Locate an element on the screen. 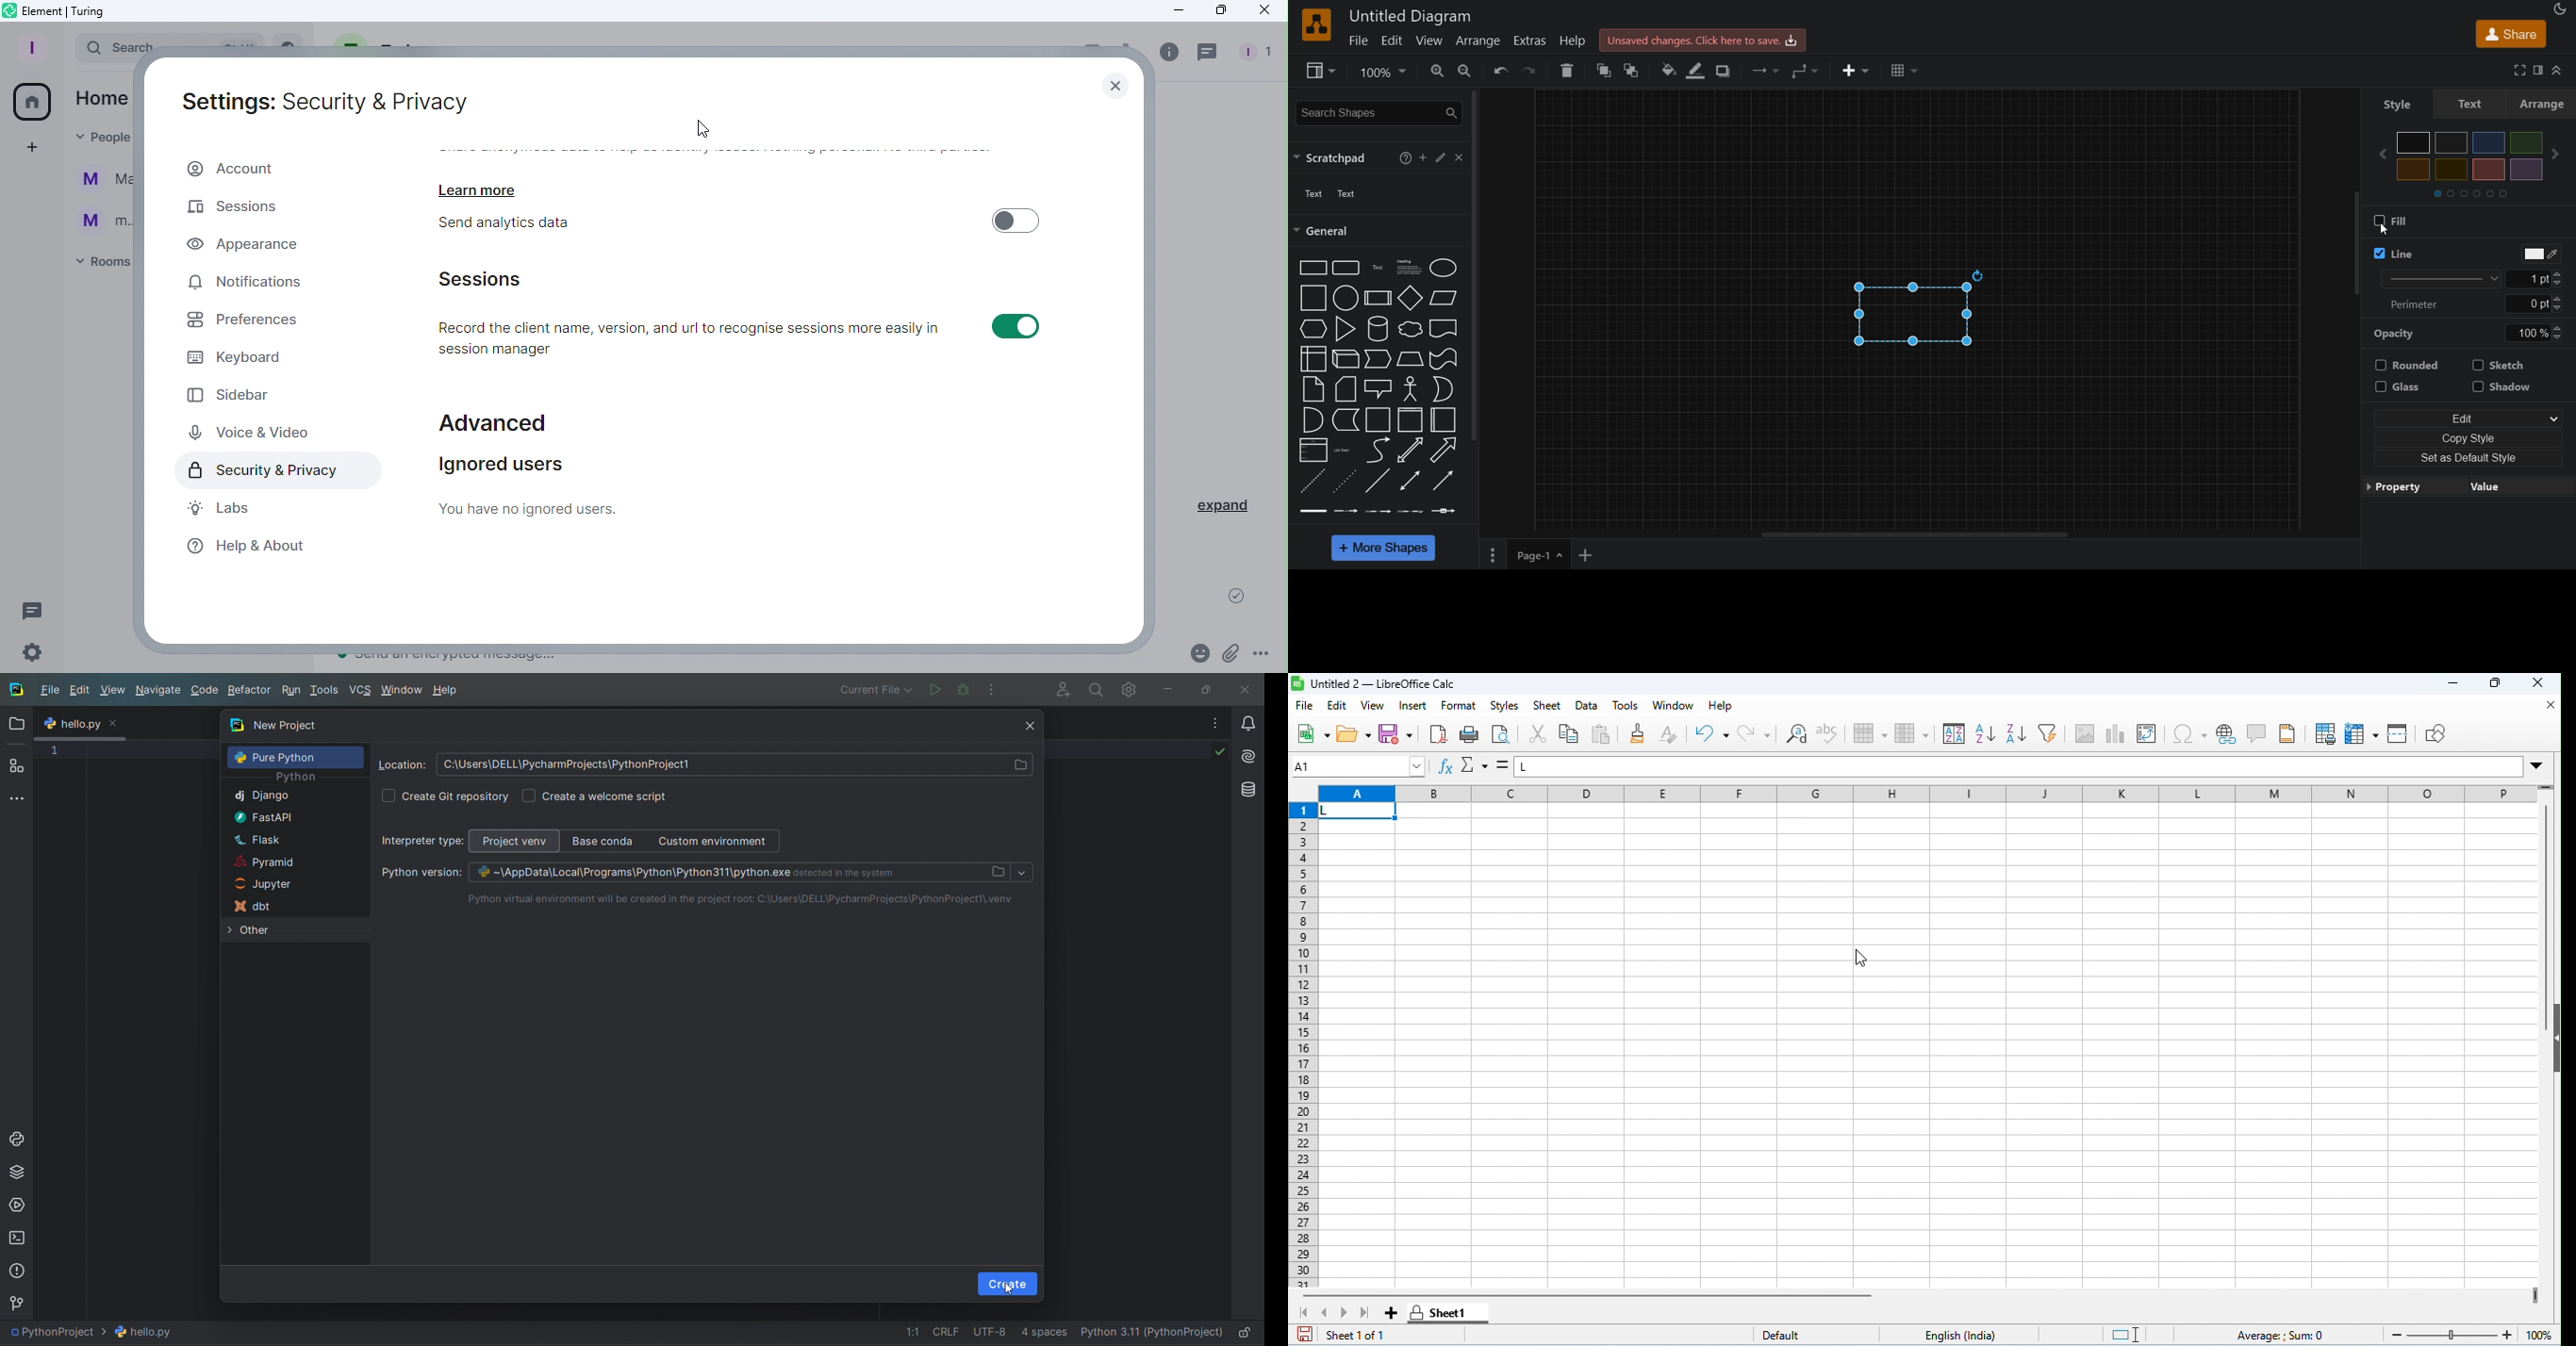 This screenshot has width=2576, height=1372. data storage is located at coordinates (1346, 422).